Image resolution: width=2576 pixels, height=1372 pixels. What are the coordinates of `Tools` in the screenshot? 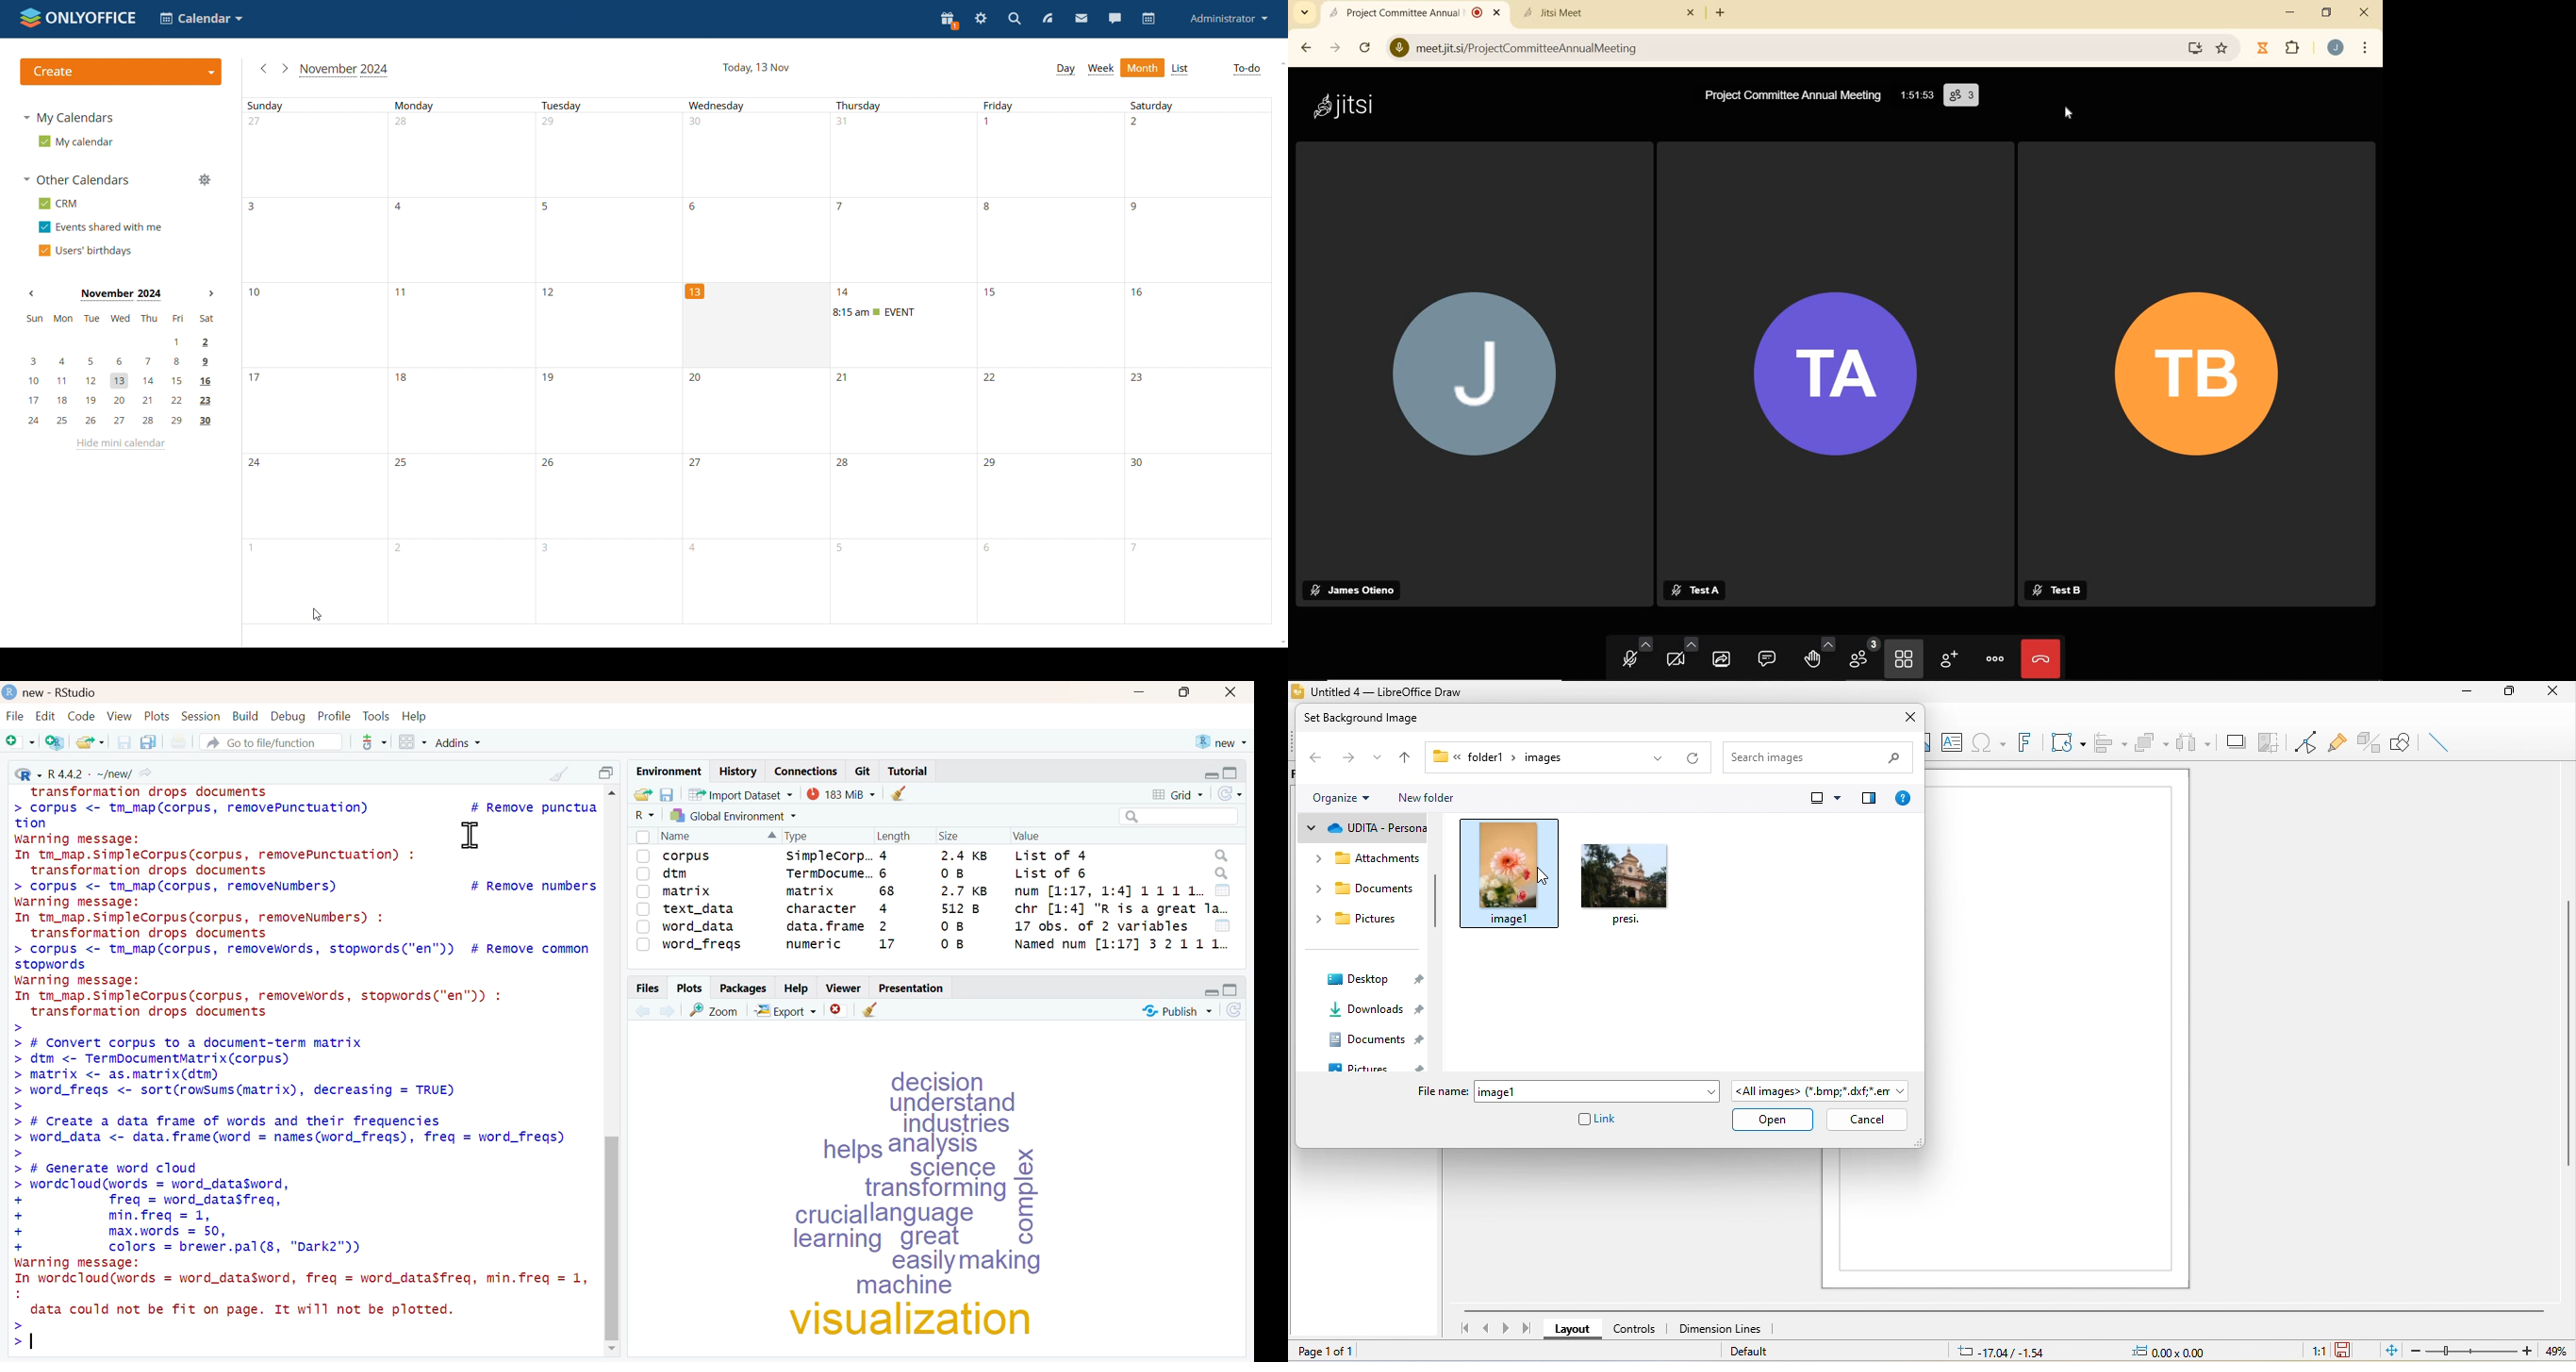 It's located at (378, 716).